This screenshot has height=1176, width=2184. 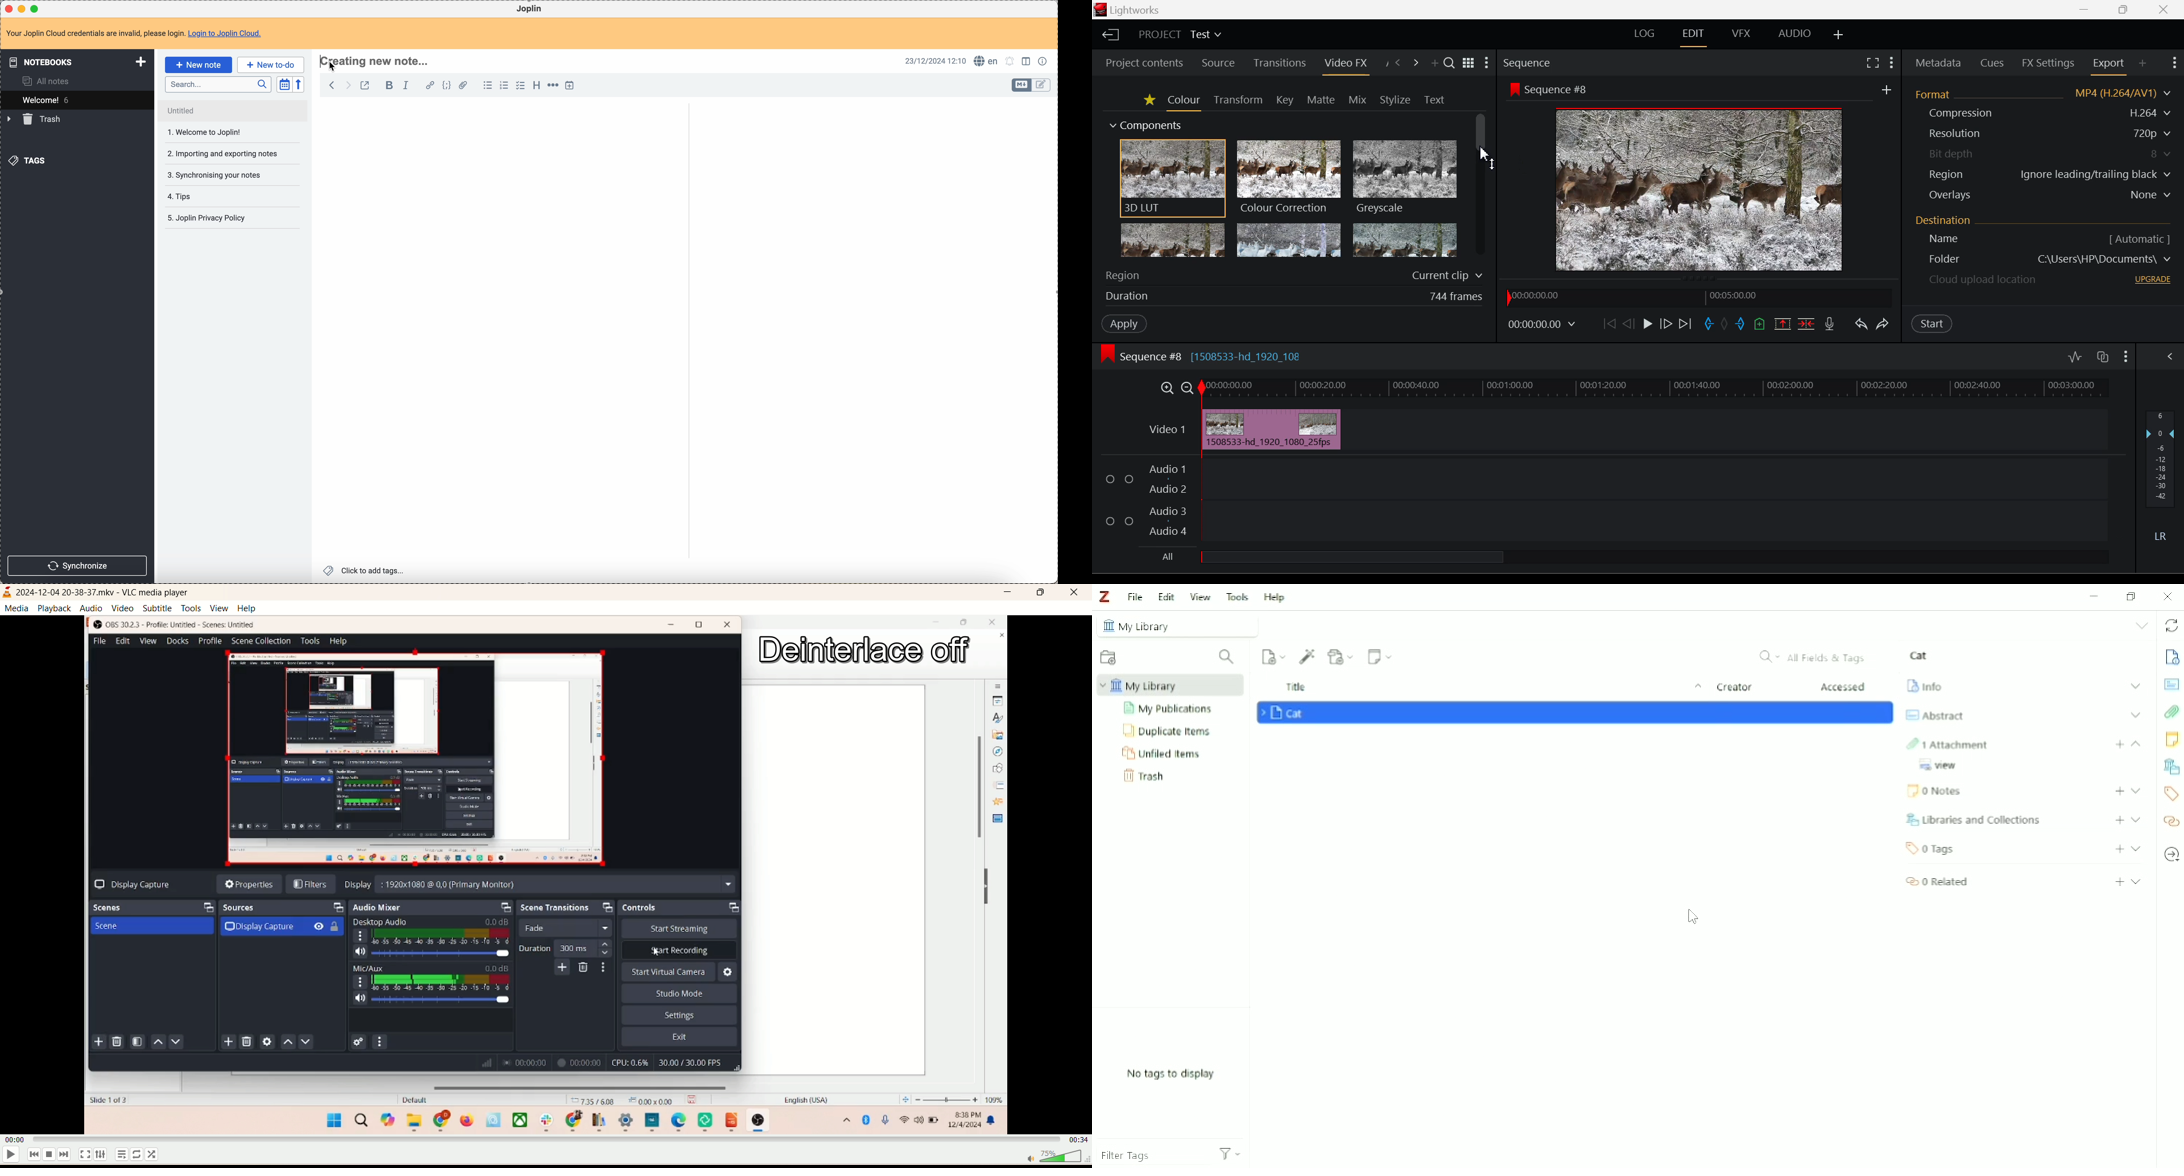 What do you see at coordinates (1608, 326) in the screenshot?
I see `To start` at bounding box center [1608, 326].